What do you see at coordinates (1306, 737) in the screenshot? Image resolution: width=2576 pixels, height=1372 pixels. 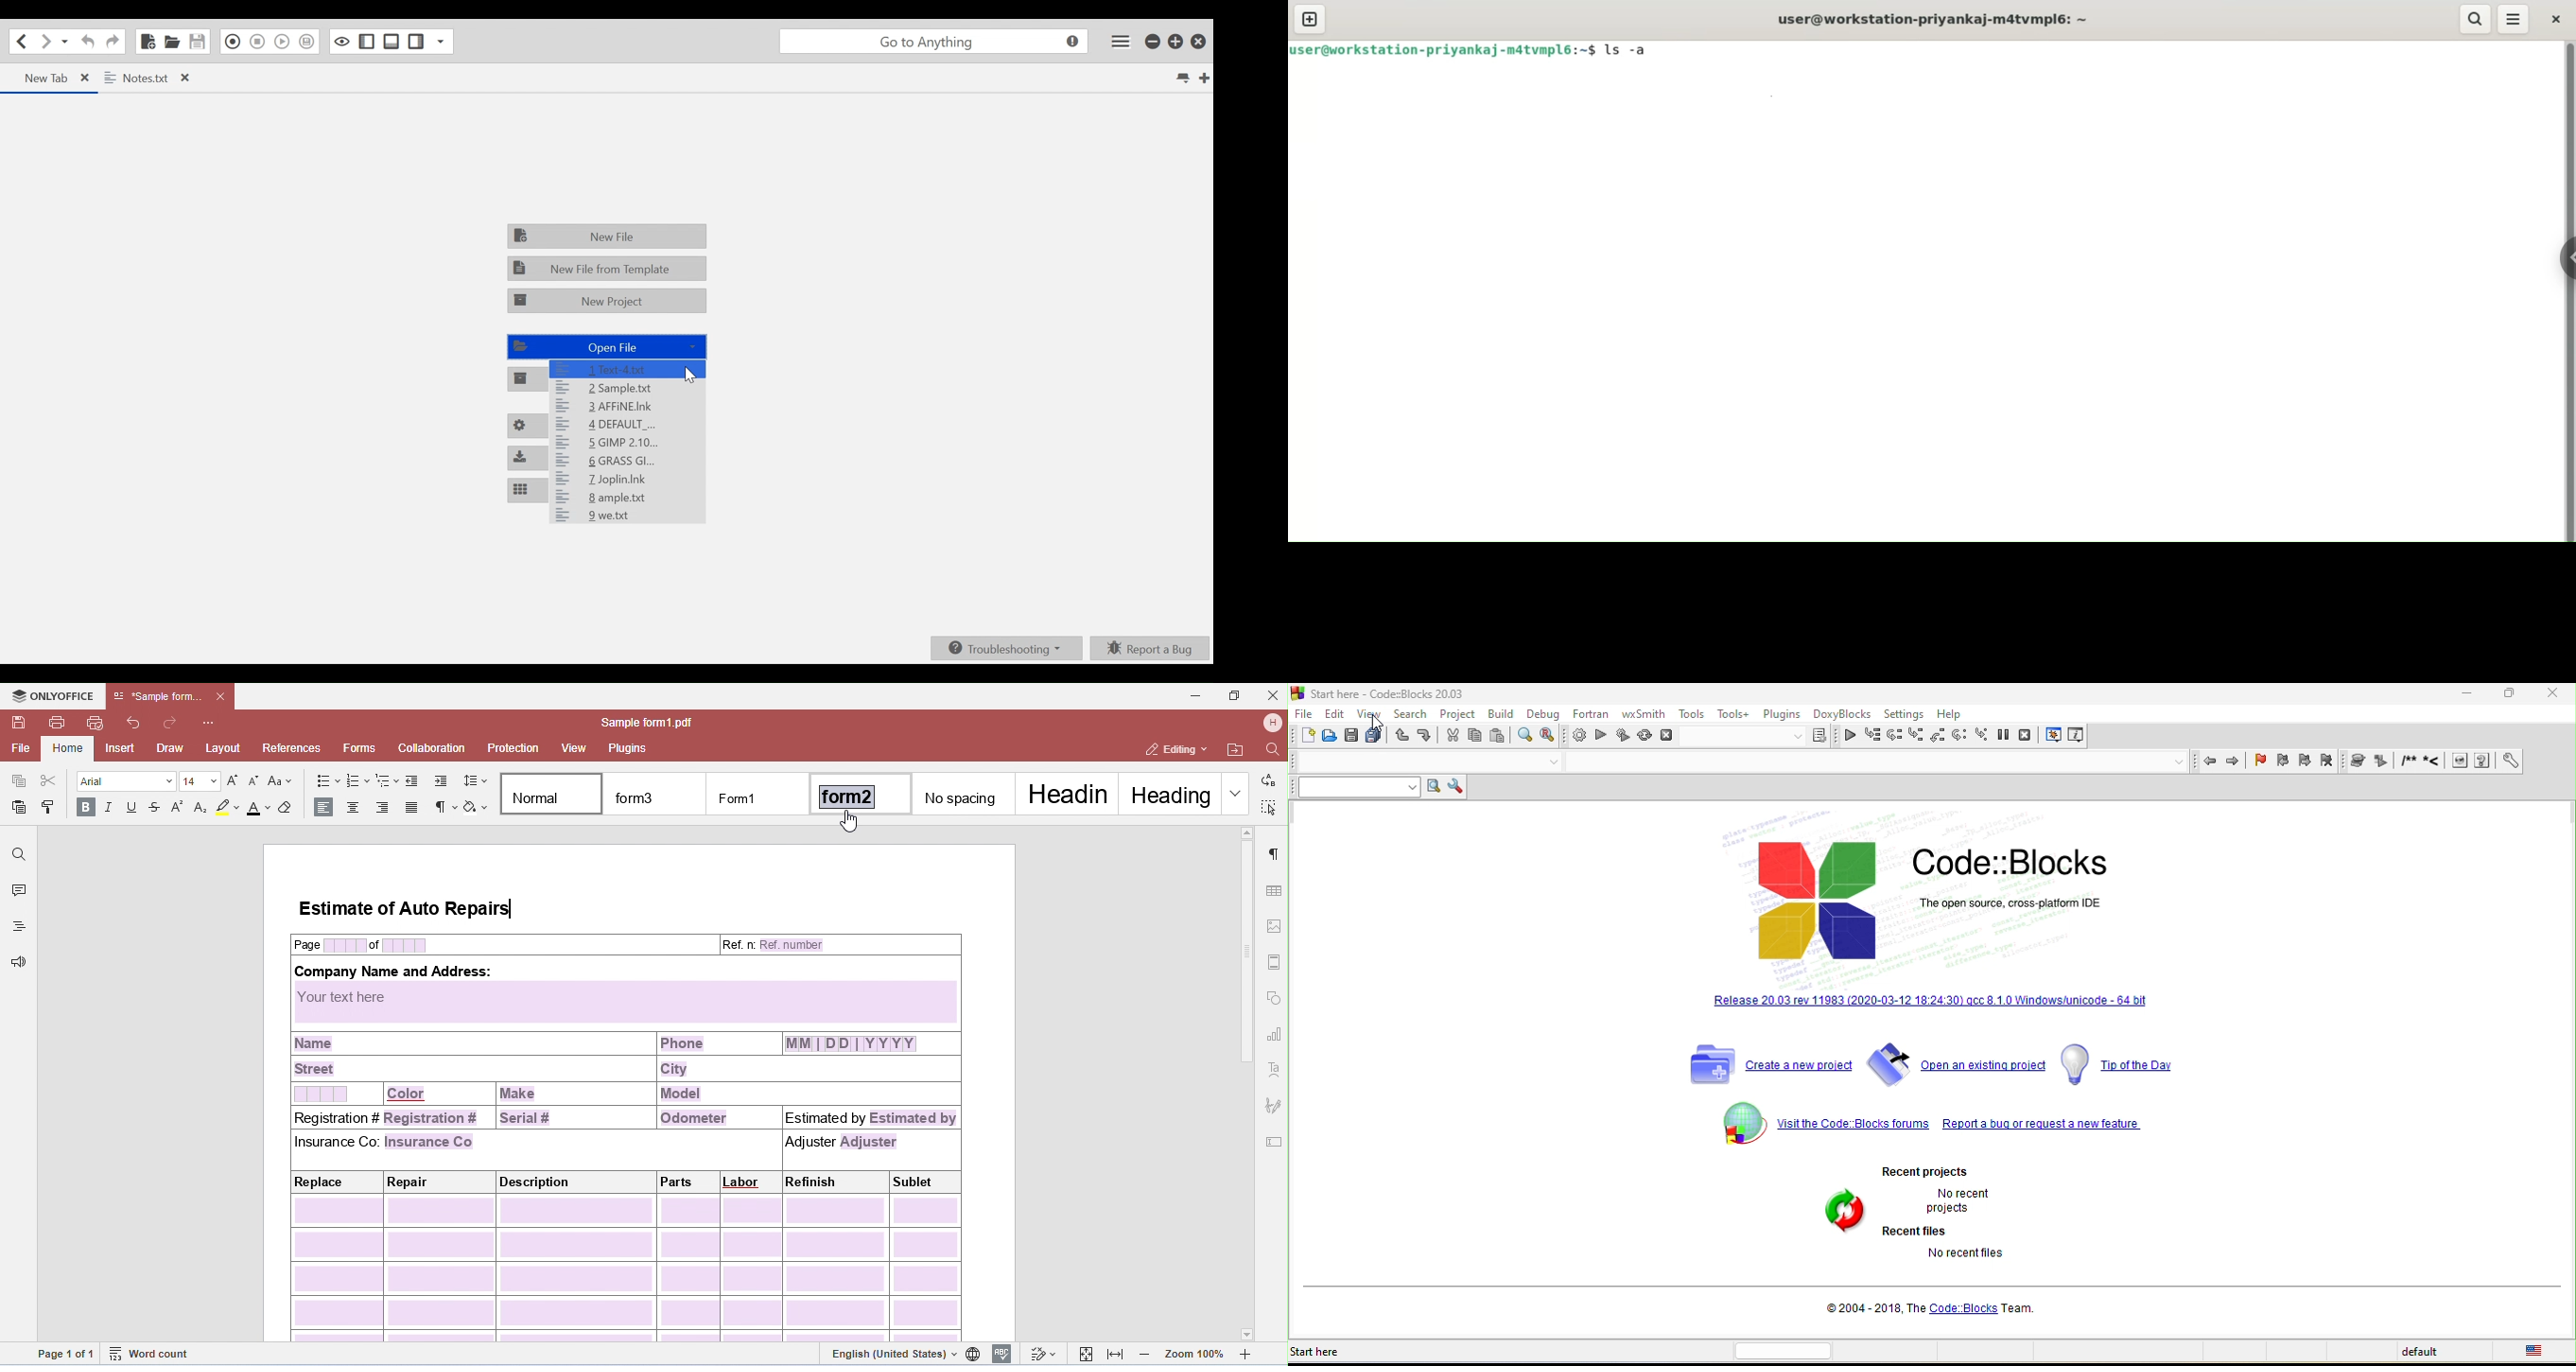 I see `new` at bounding box center [1306, 737].